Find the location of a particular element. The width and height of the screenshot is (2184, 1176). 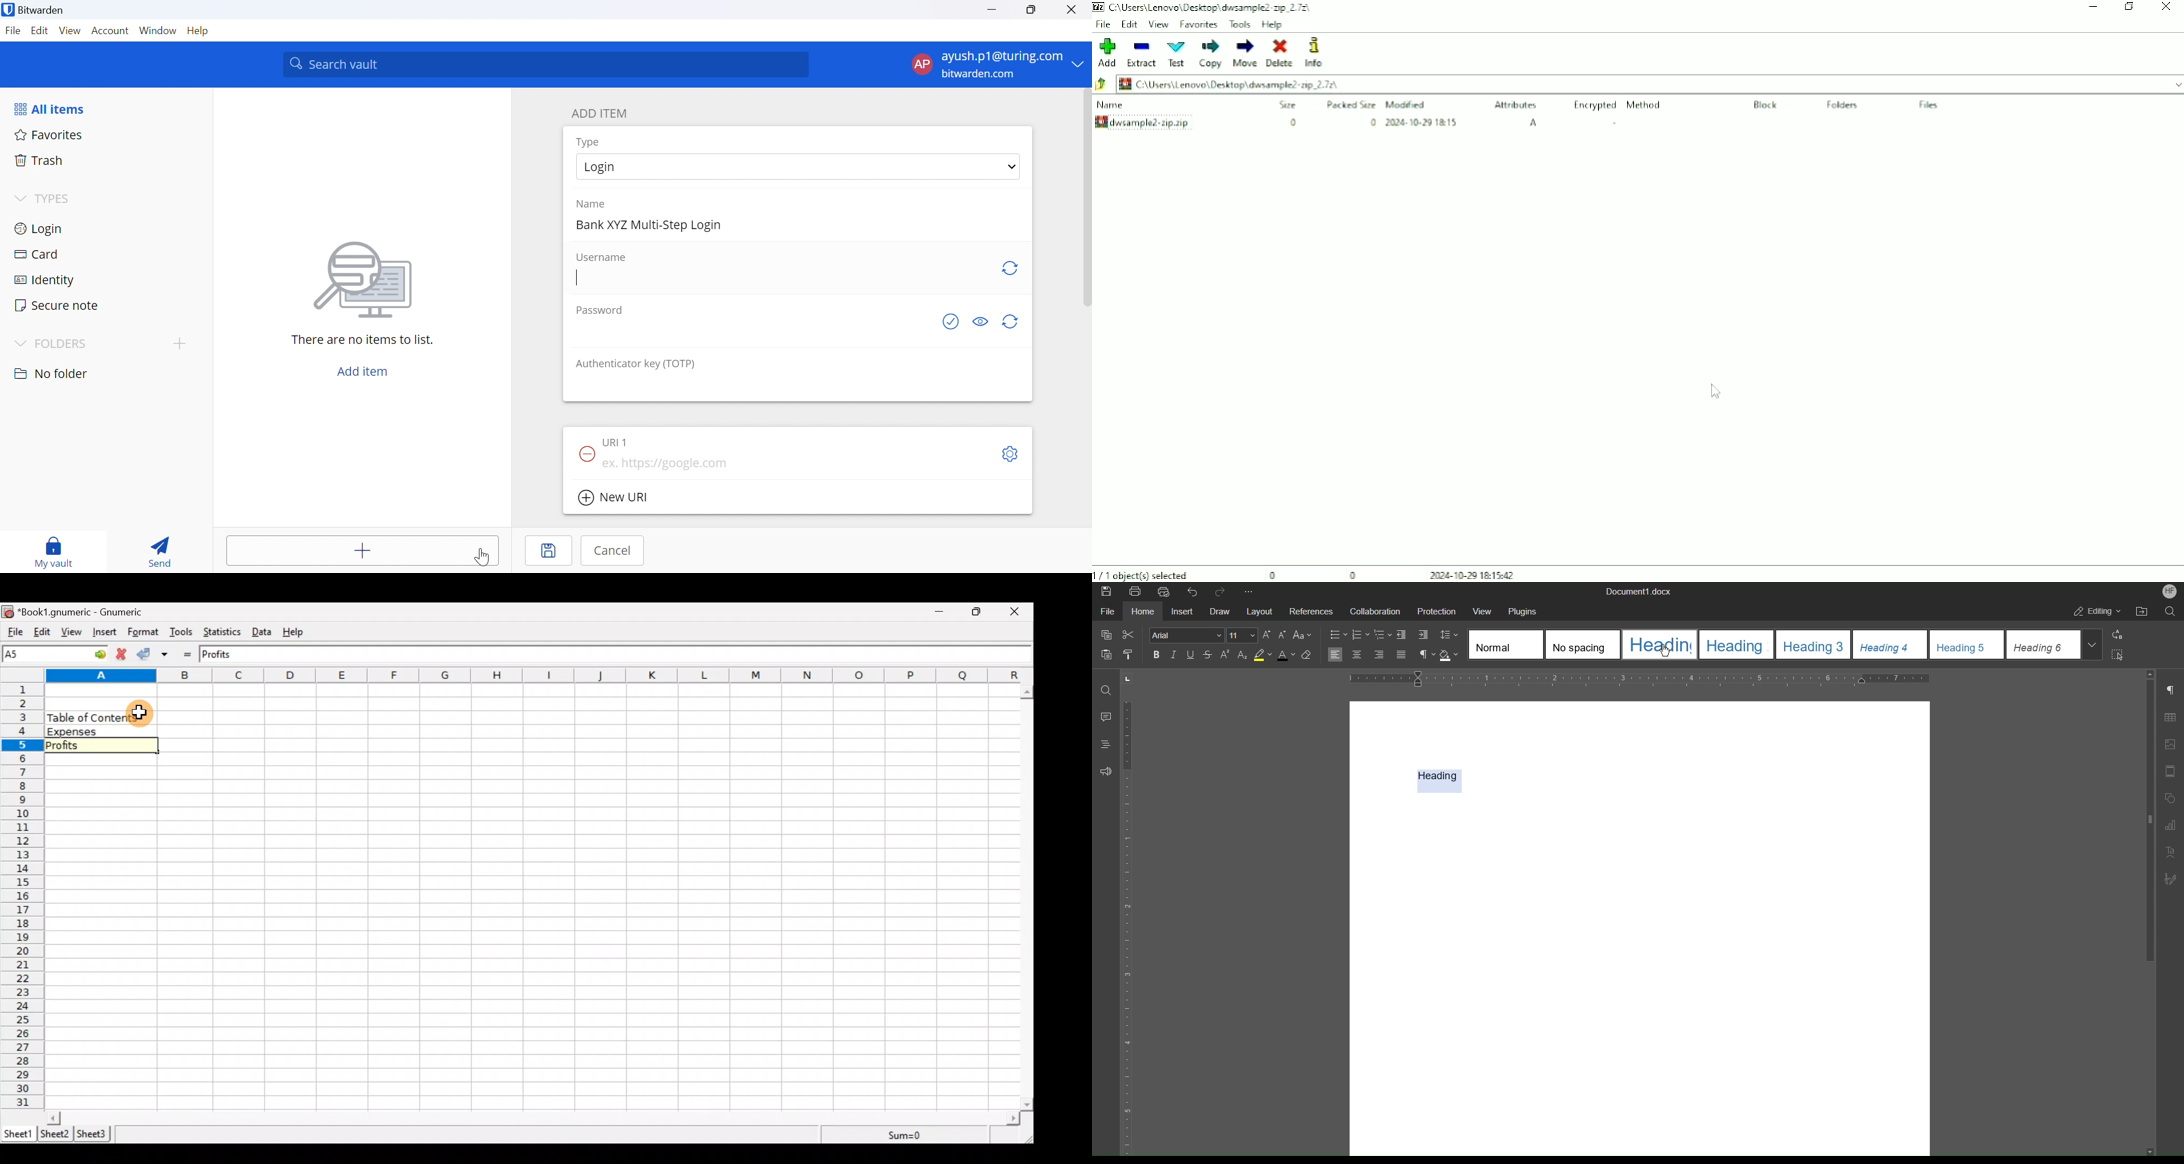

Enter formula is located at coordinates (190, 654).